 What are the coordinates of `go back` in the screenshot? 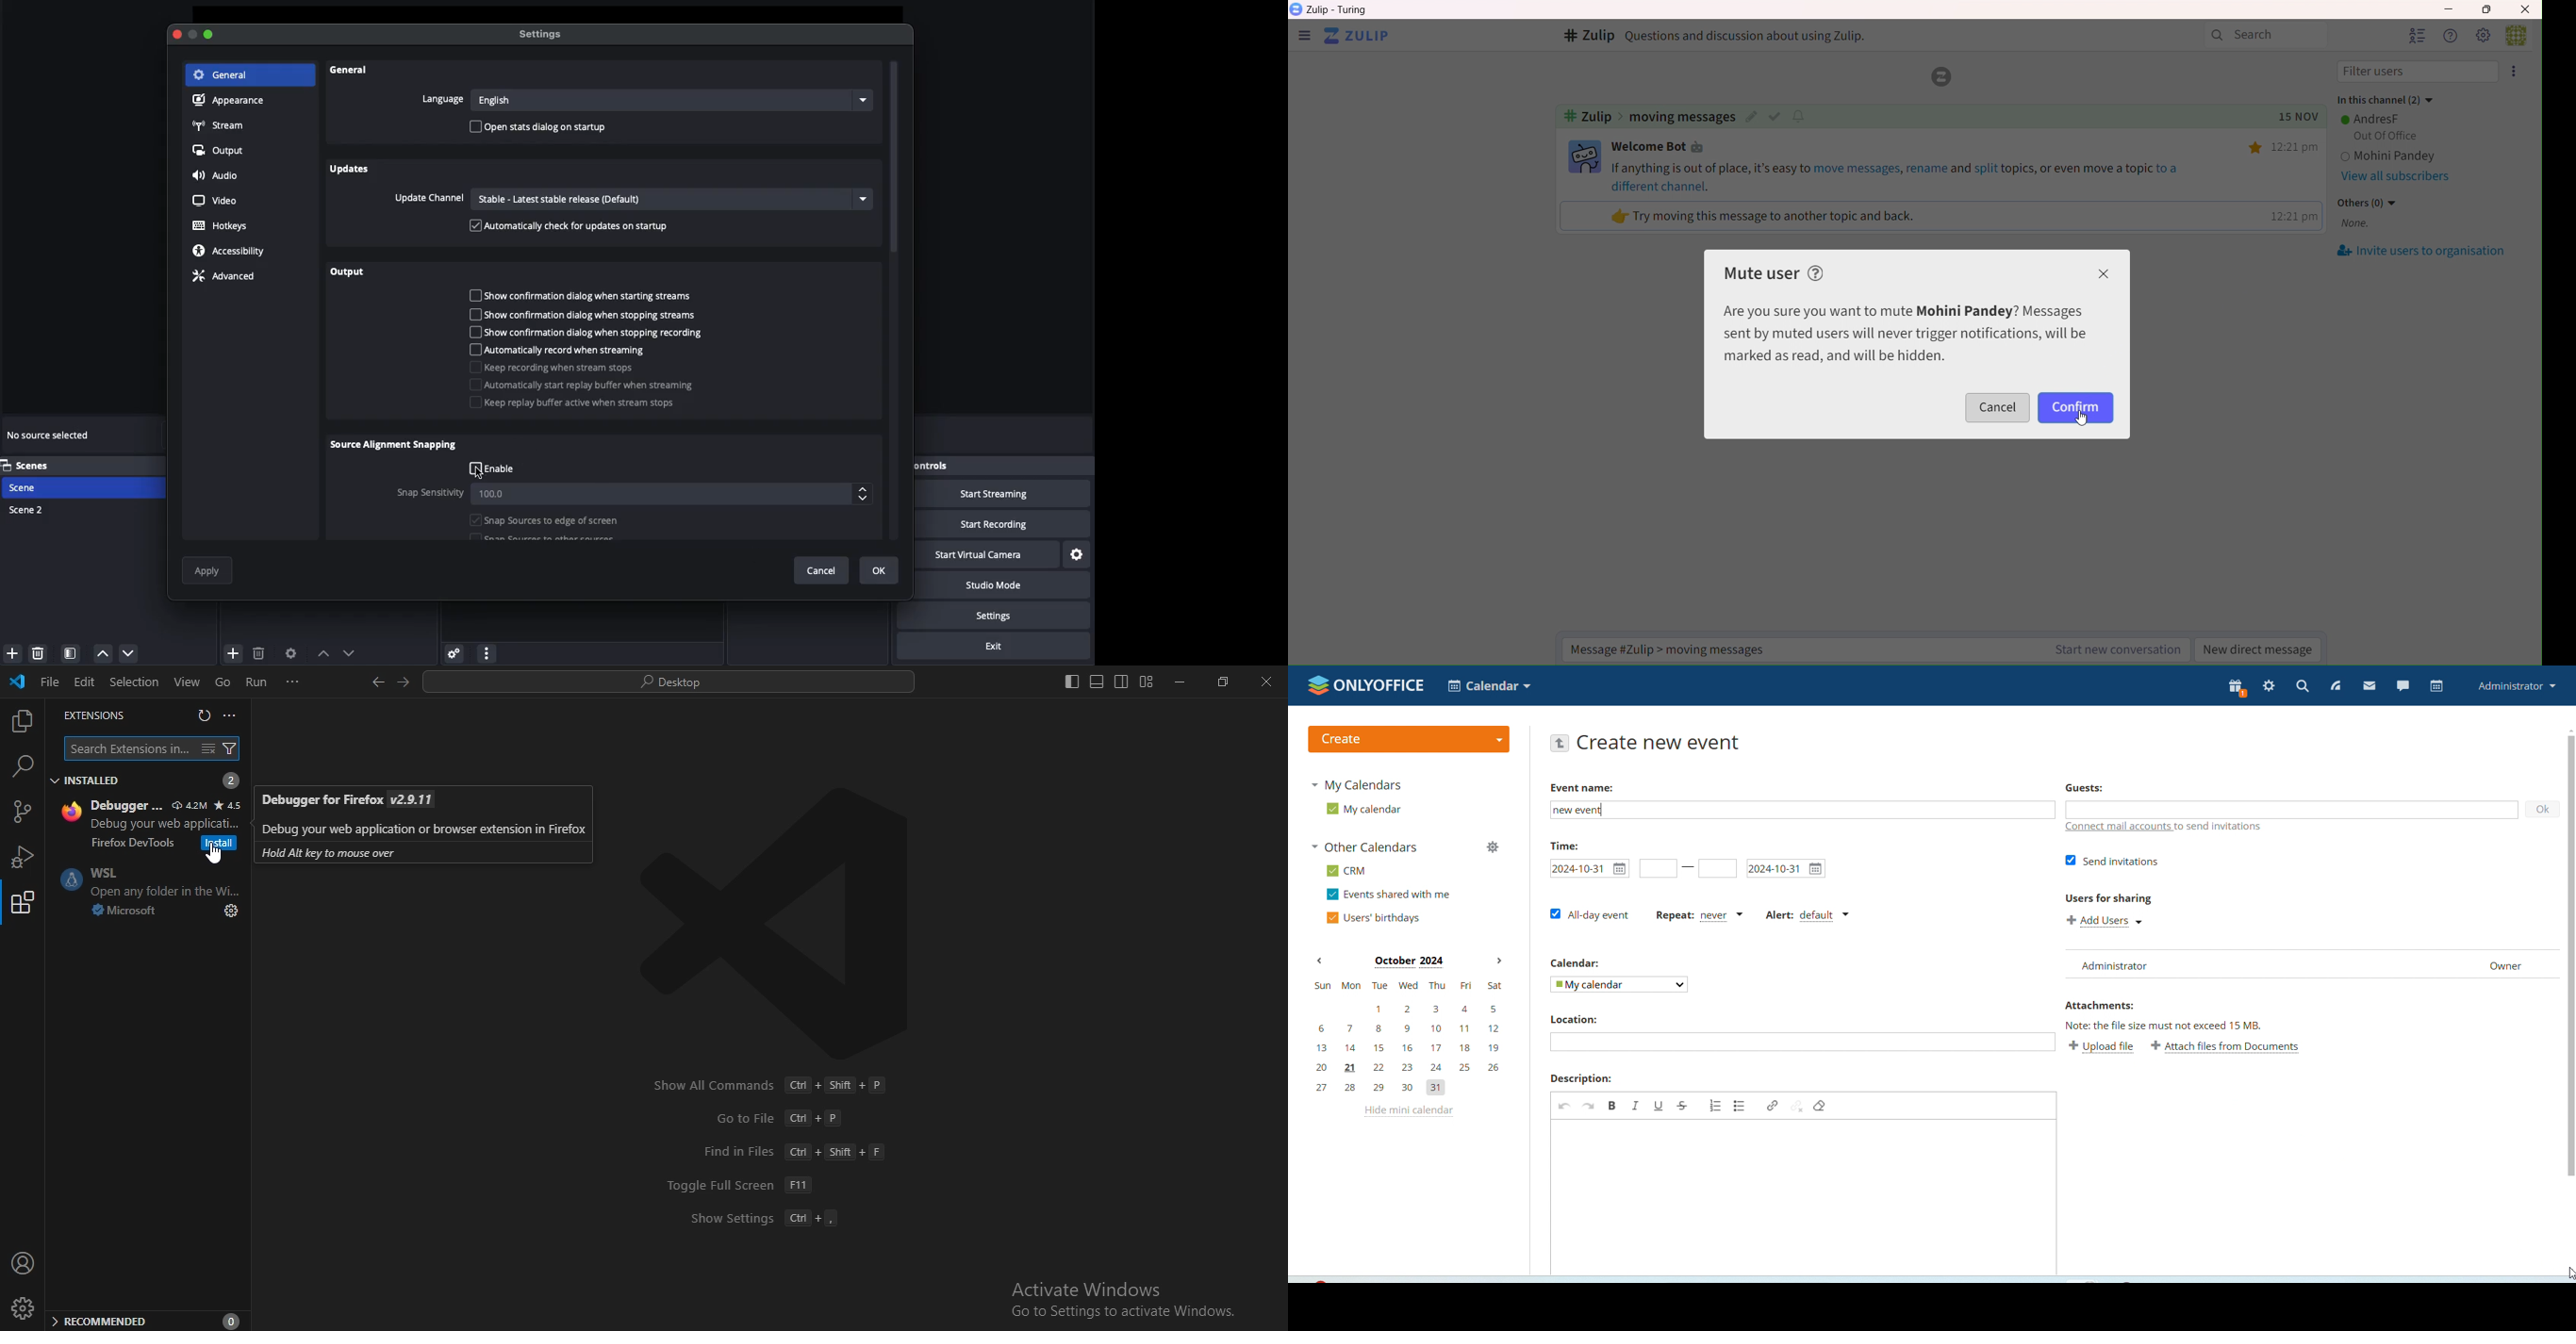 It's located at (375, 682).